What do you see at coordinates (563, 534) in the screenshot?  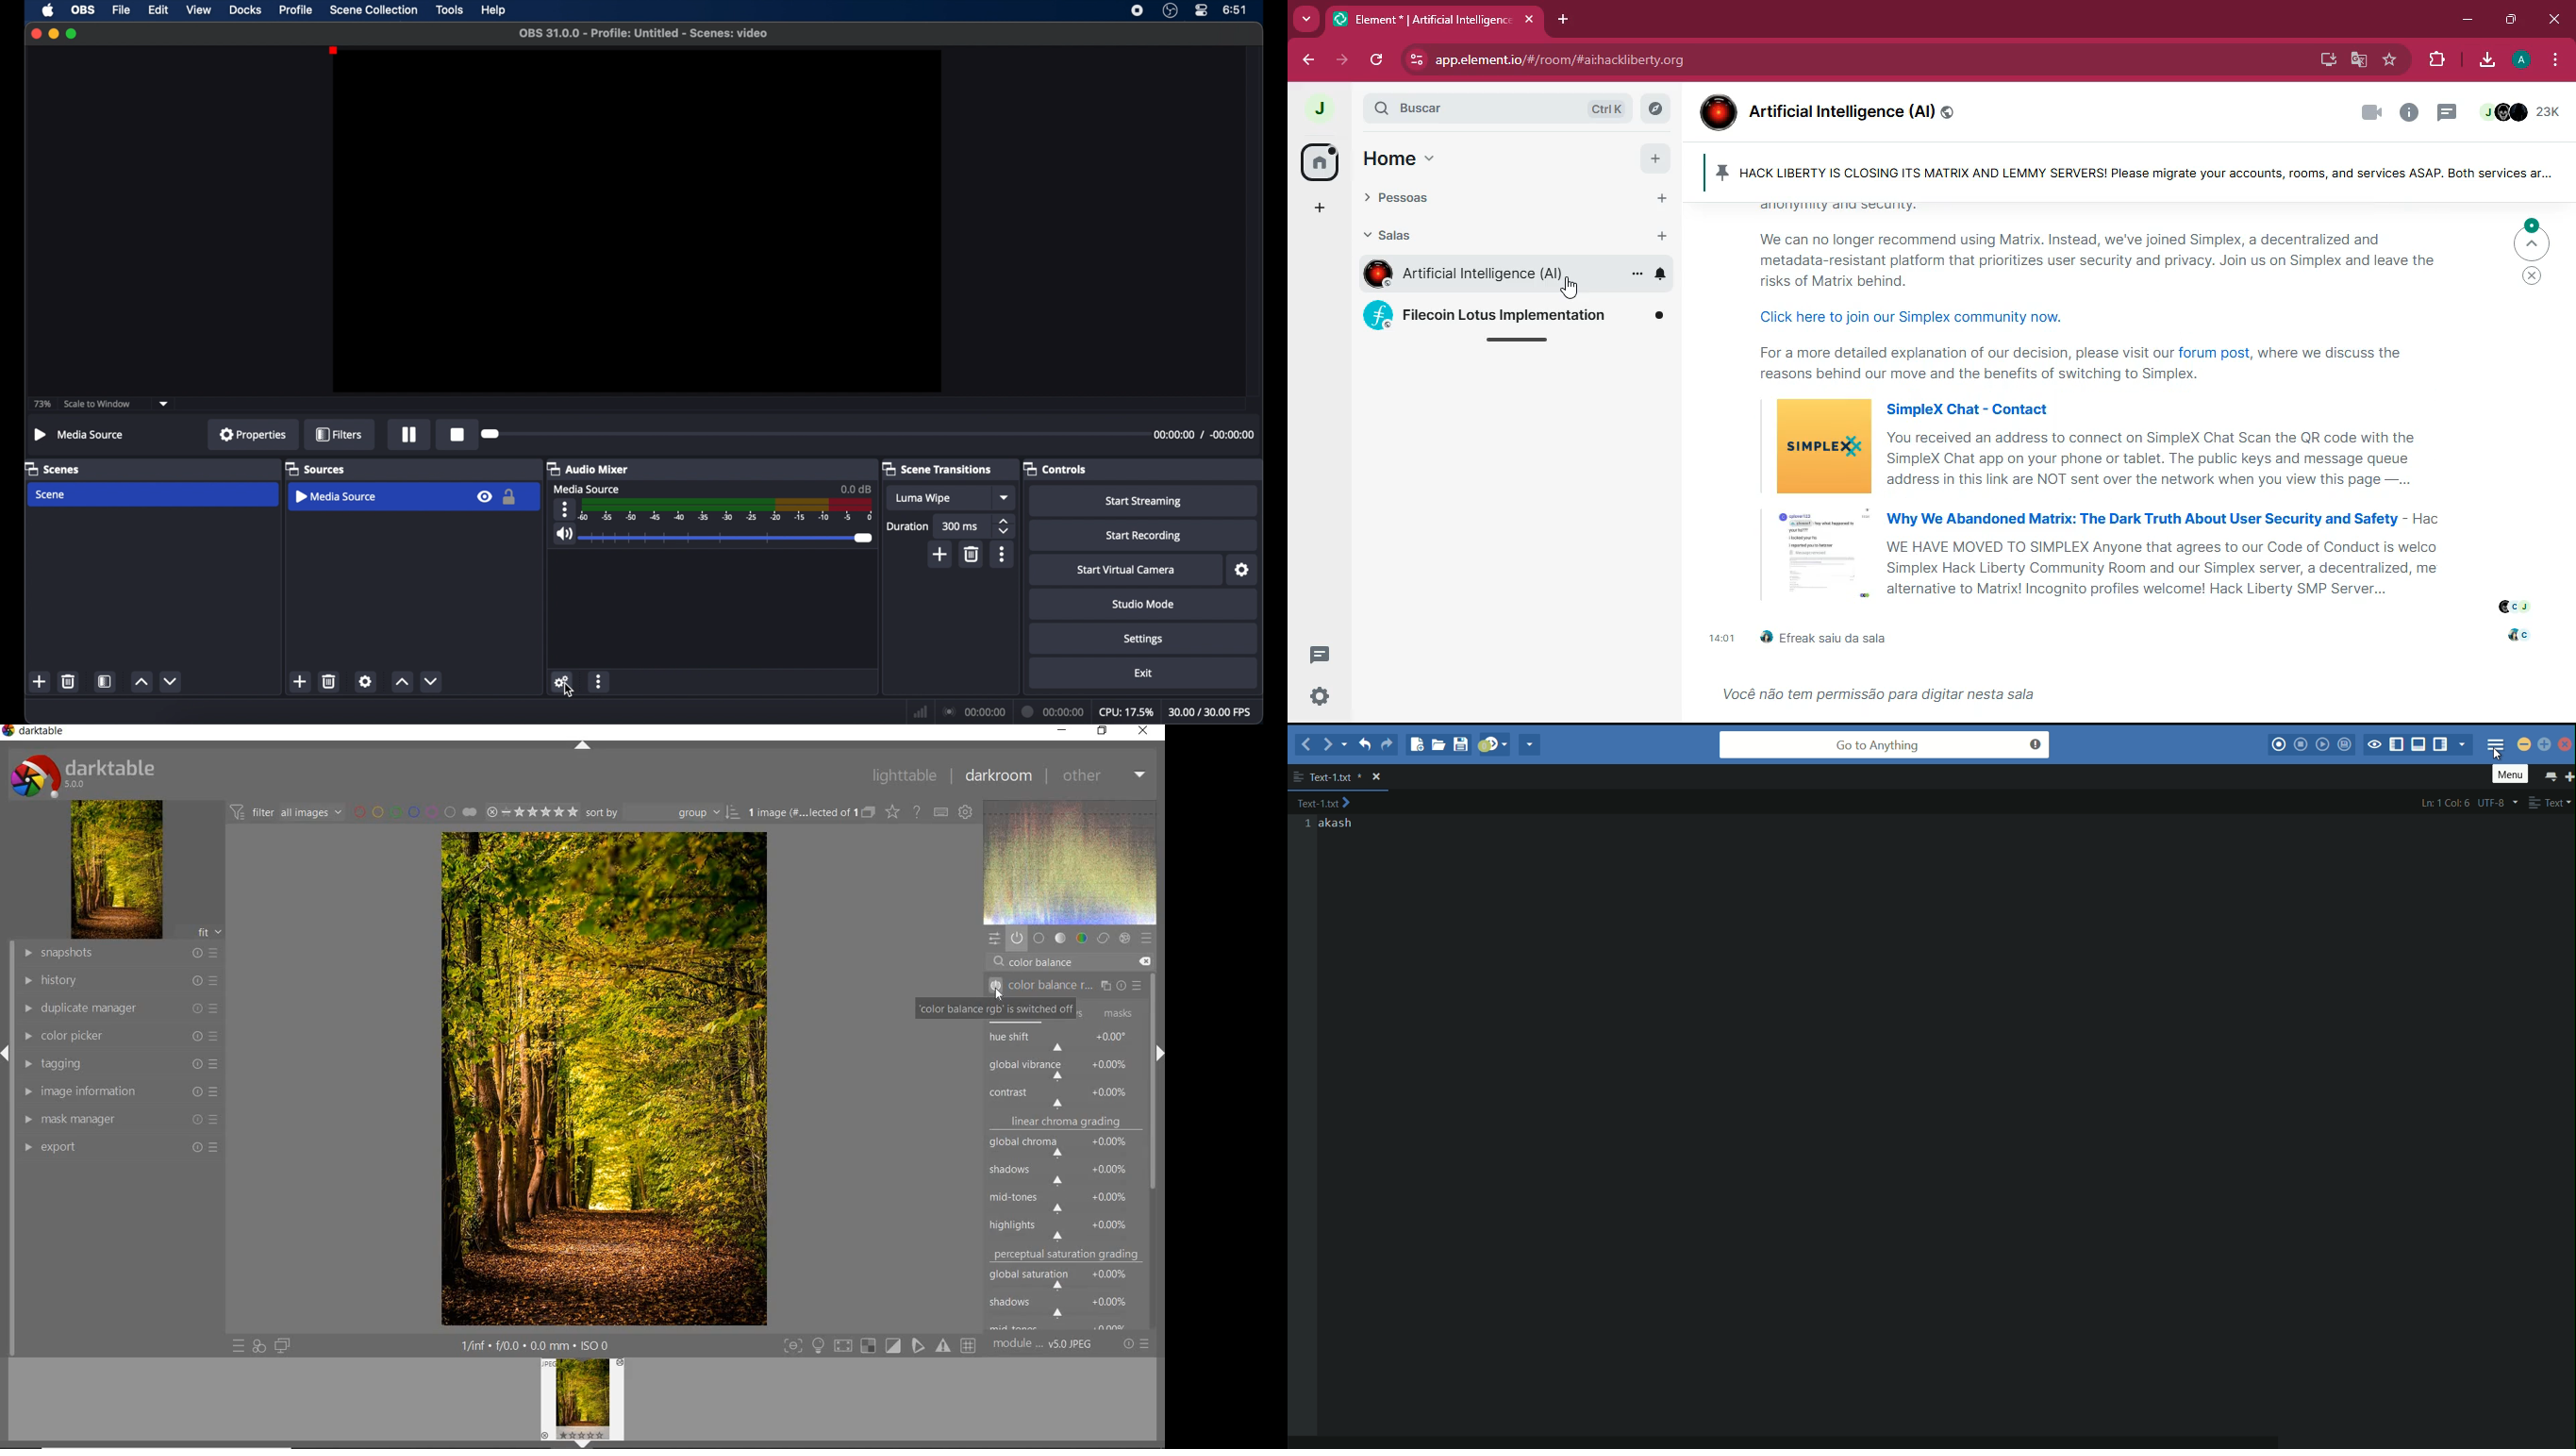 I see `volume` at bounding box center [563, 534].